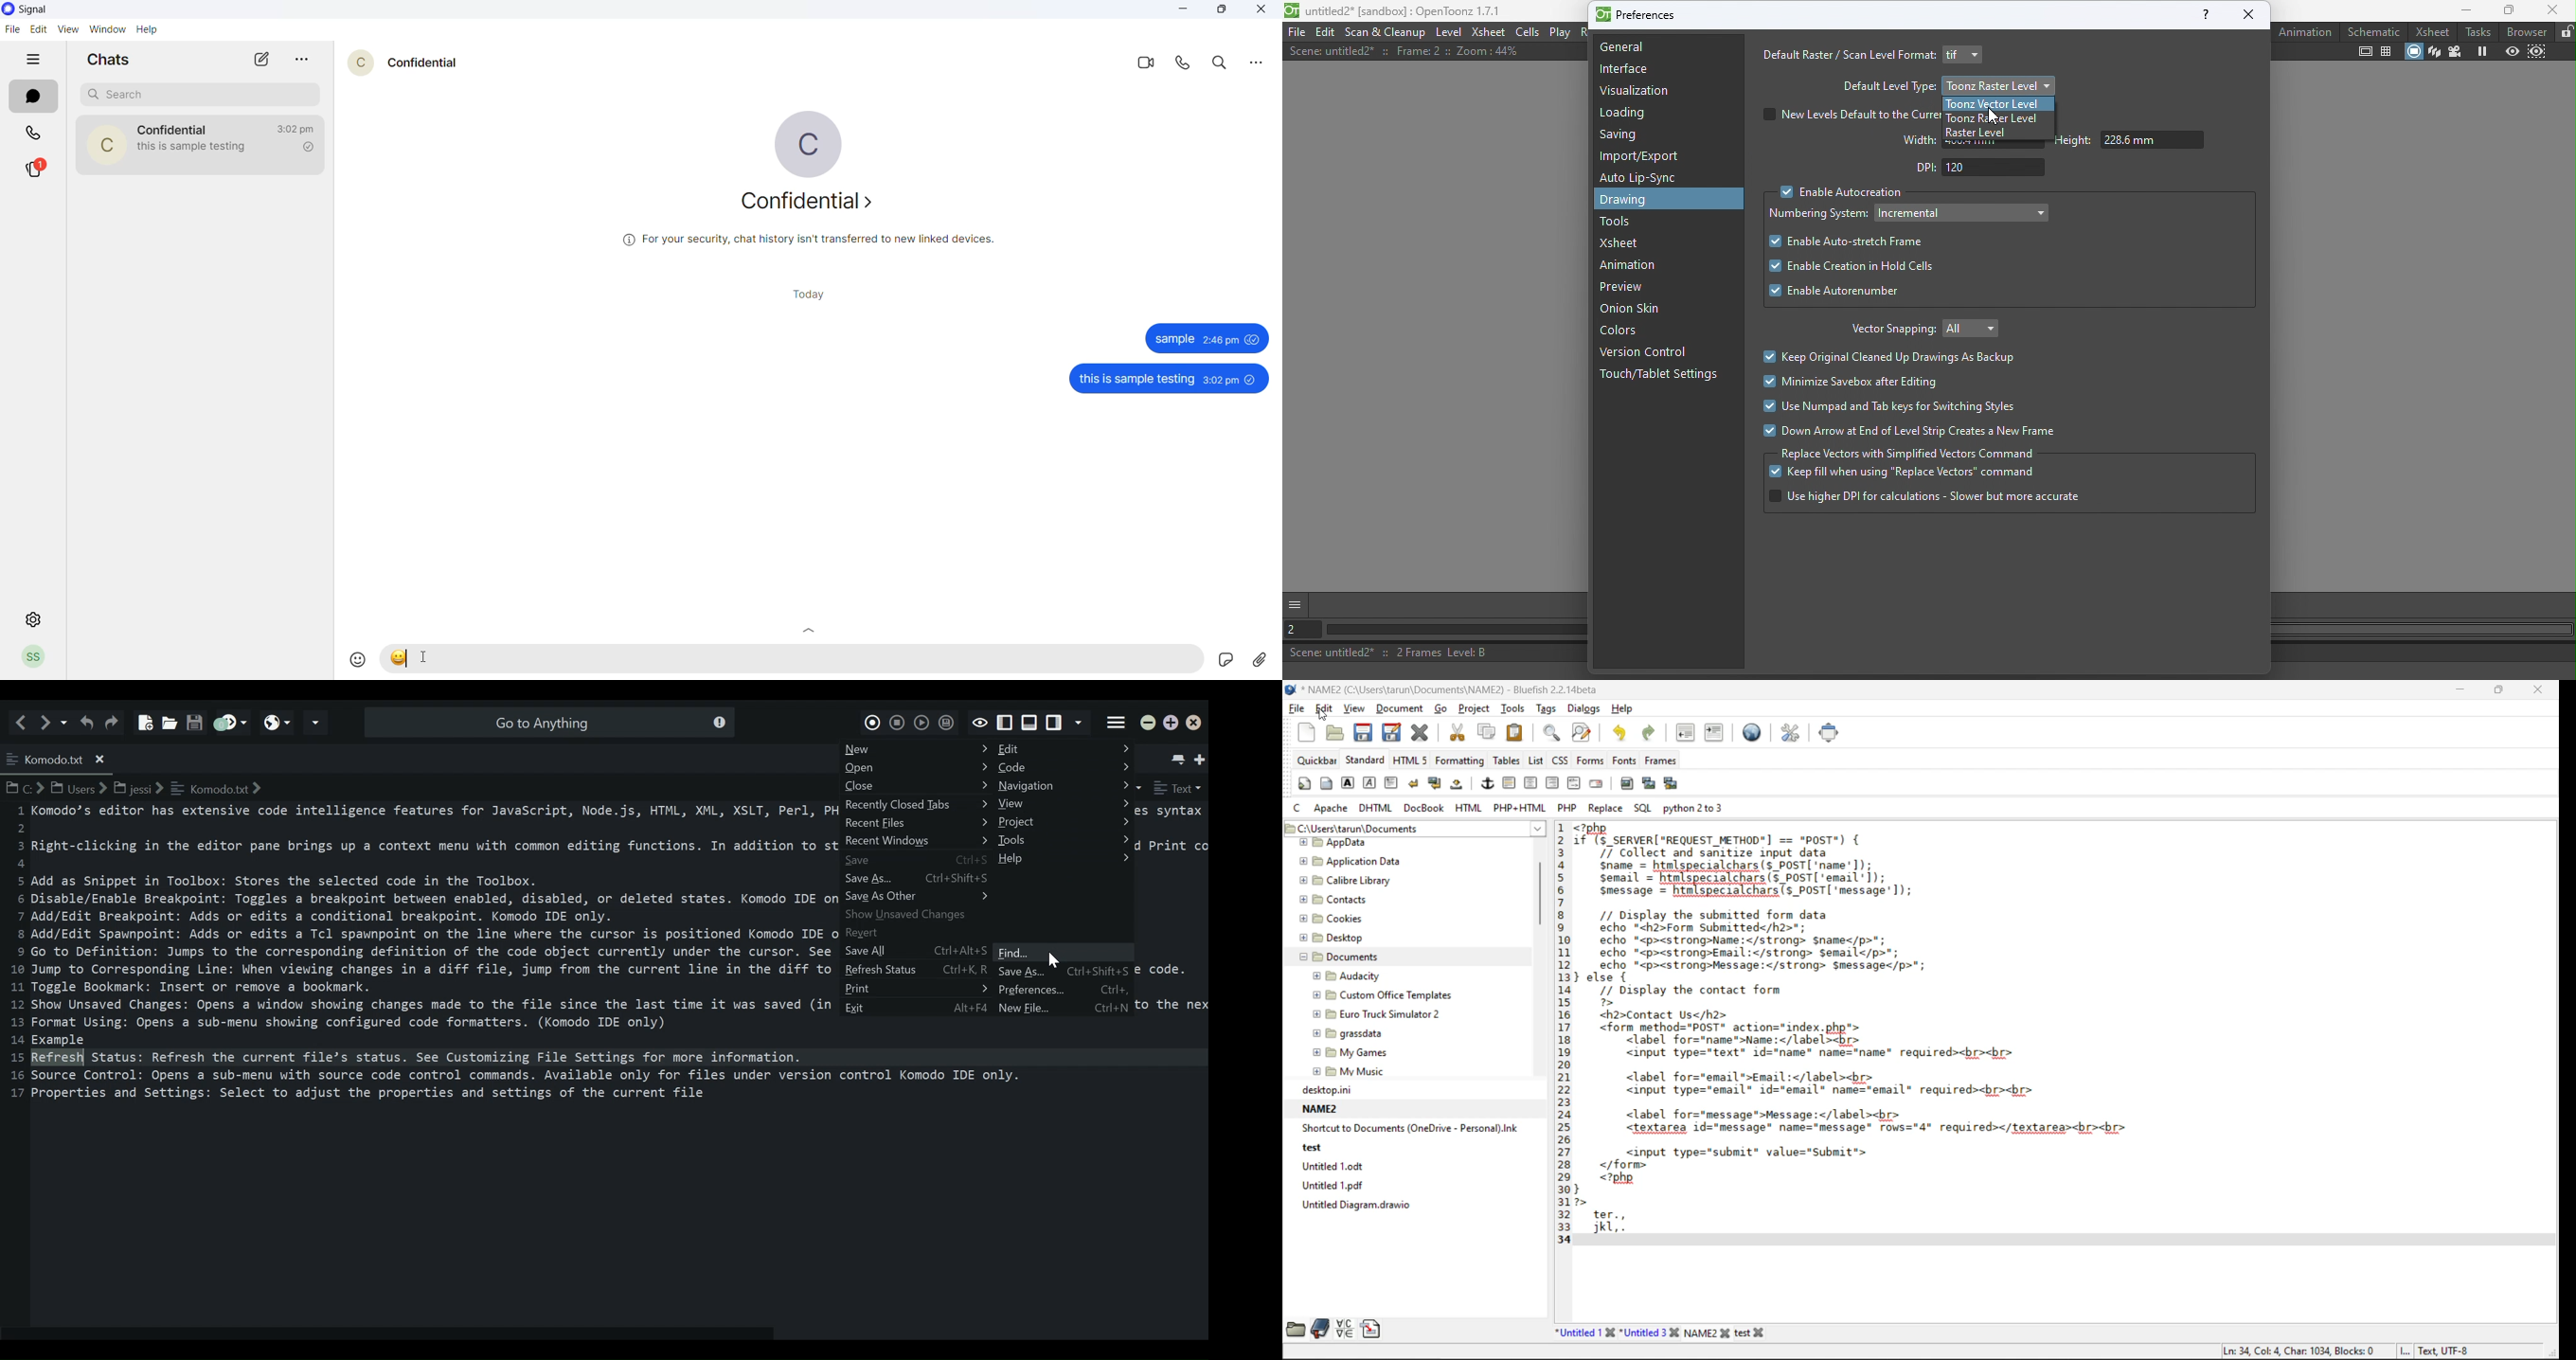 Image resolution: width=2576 pixels, height=1372 pixels. What do you see at coordinates (1064, 749) in the screenshot?
I see `Edit` at bounding box center [1064, 749].